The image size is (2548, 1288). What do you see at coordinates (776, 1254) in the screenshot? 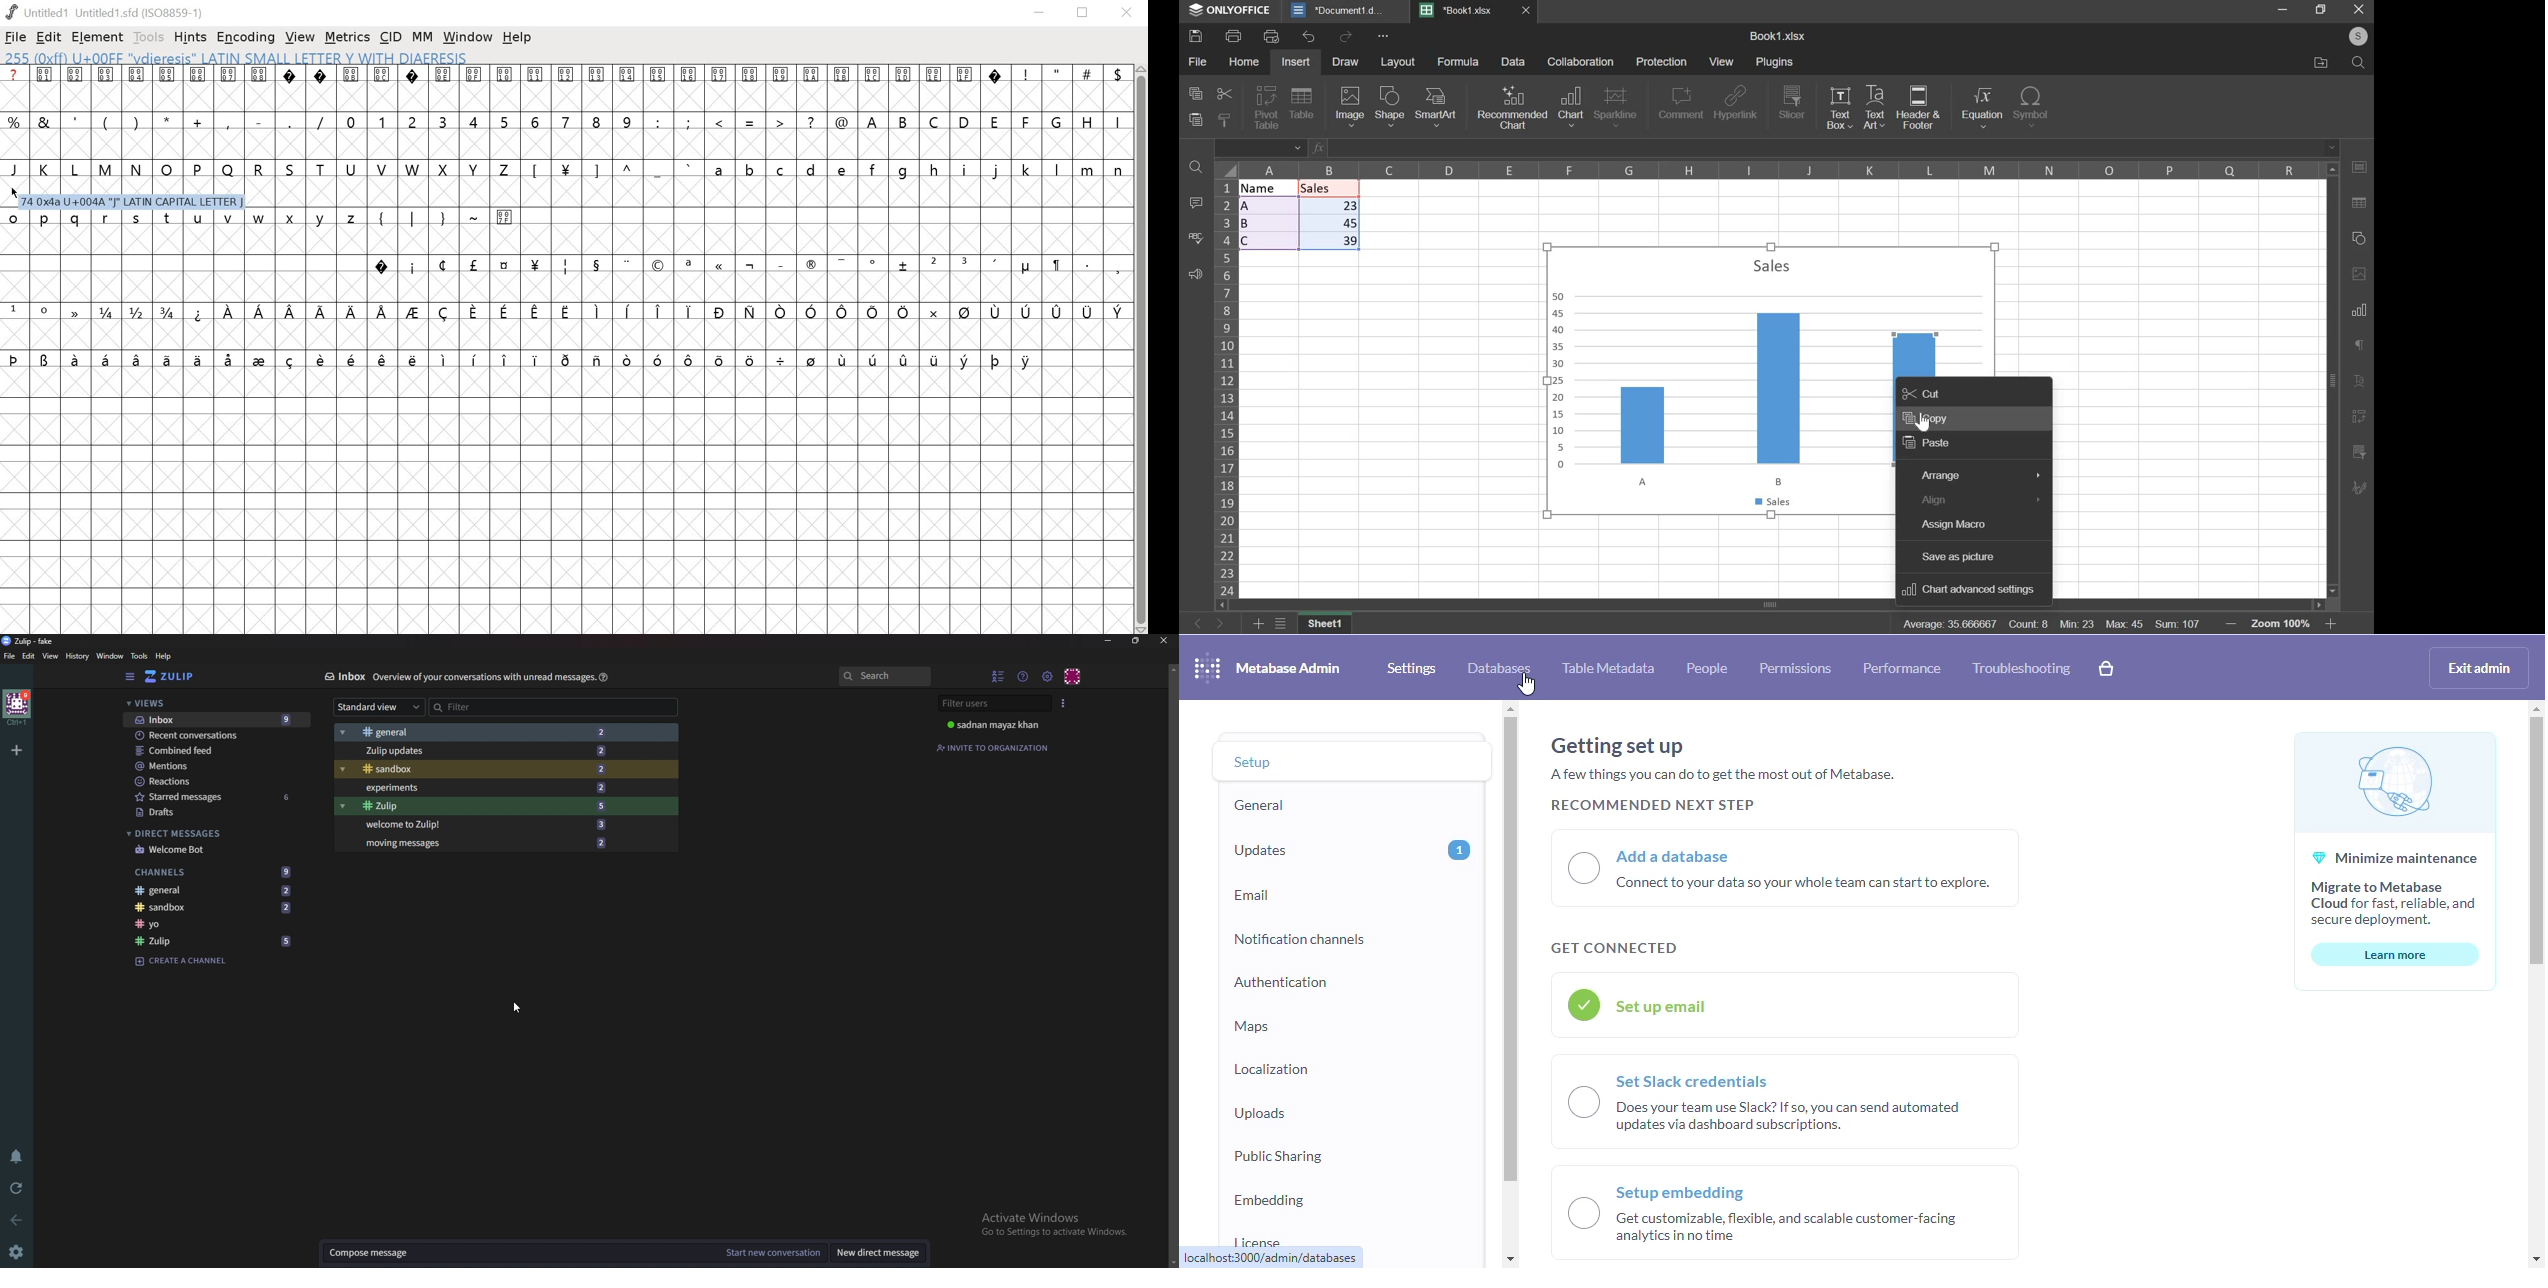
I see `Start new conversation` at bounding box center [776, 1254].